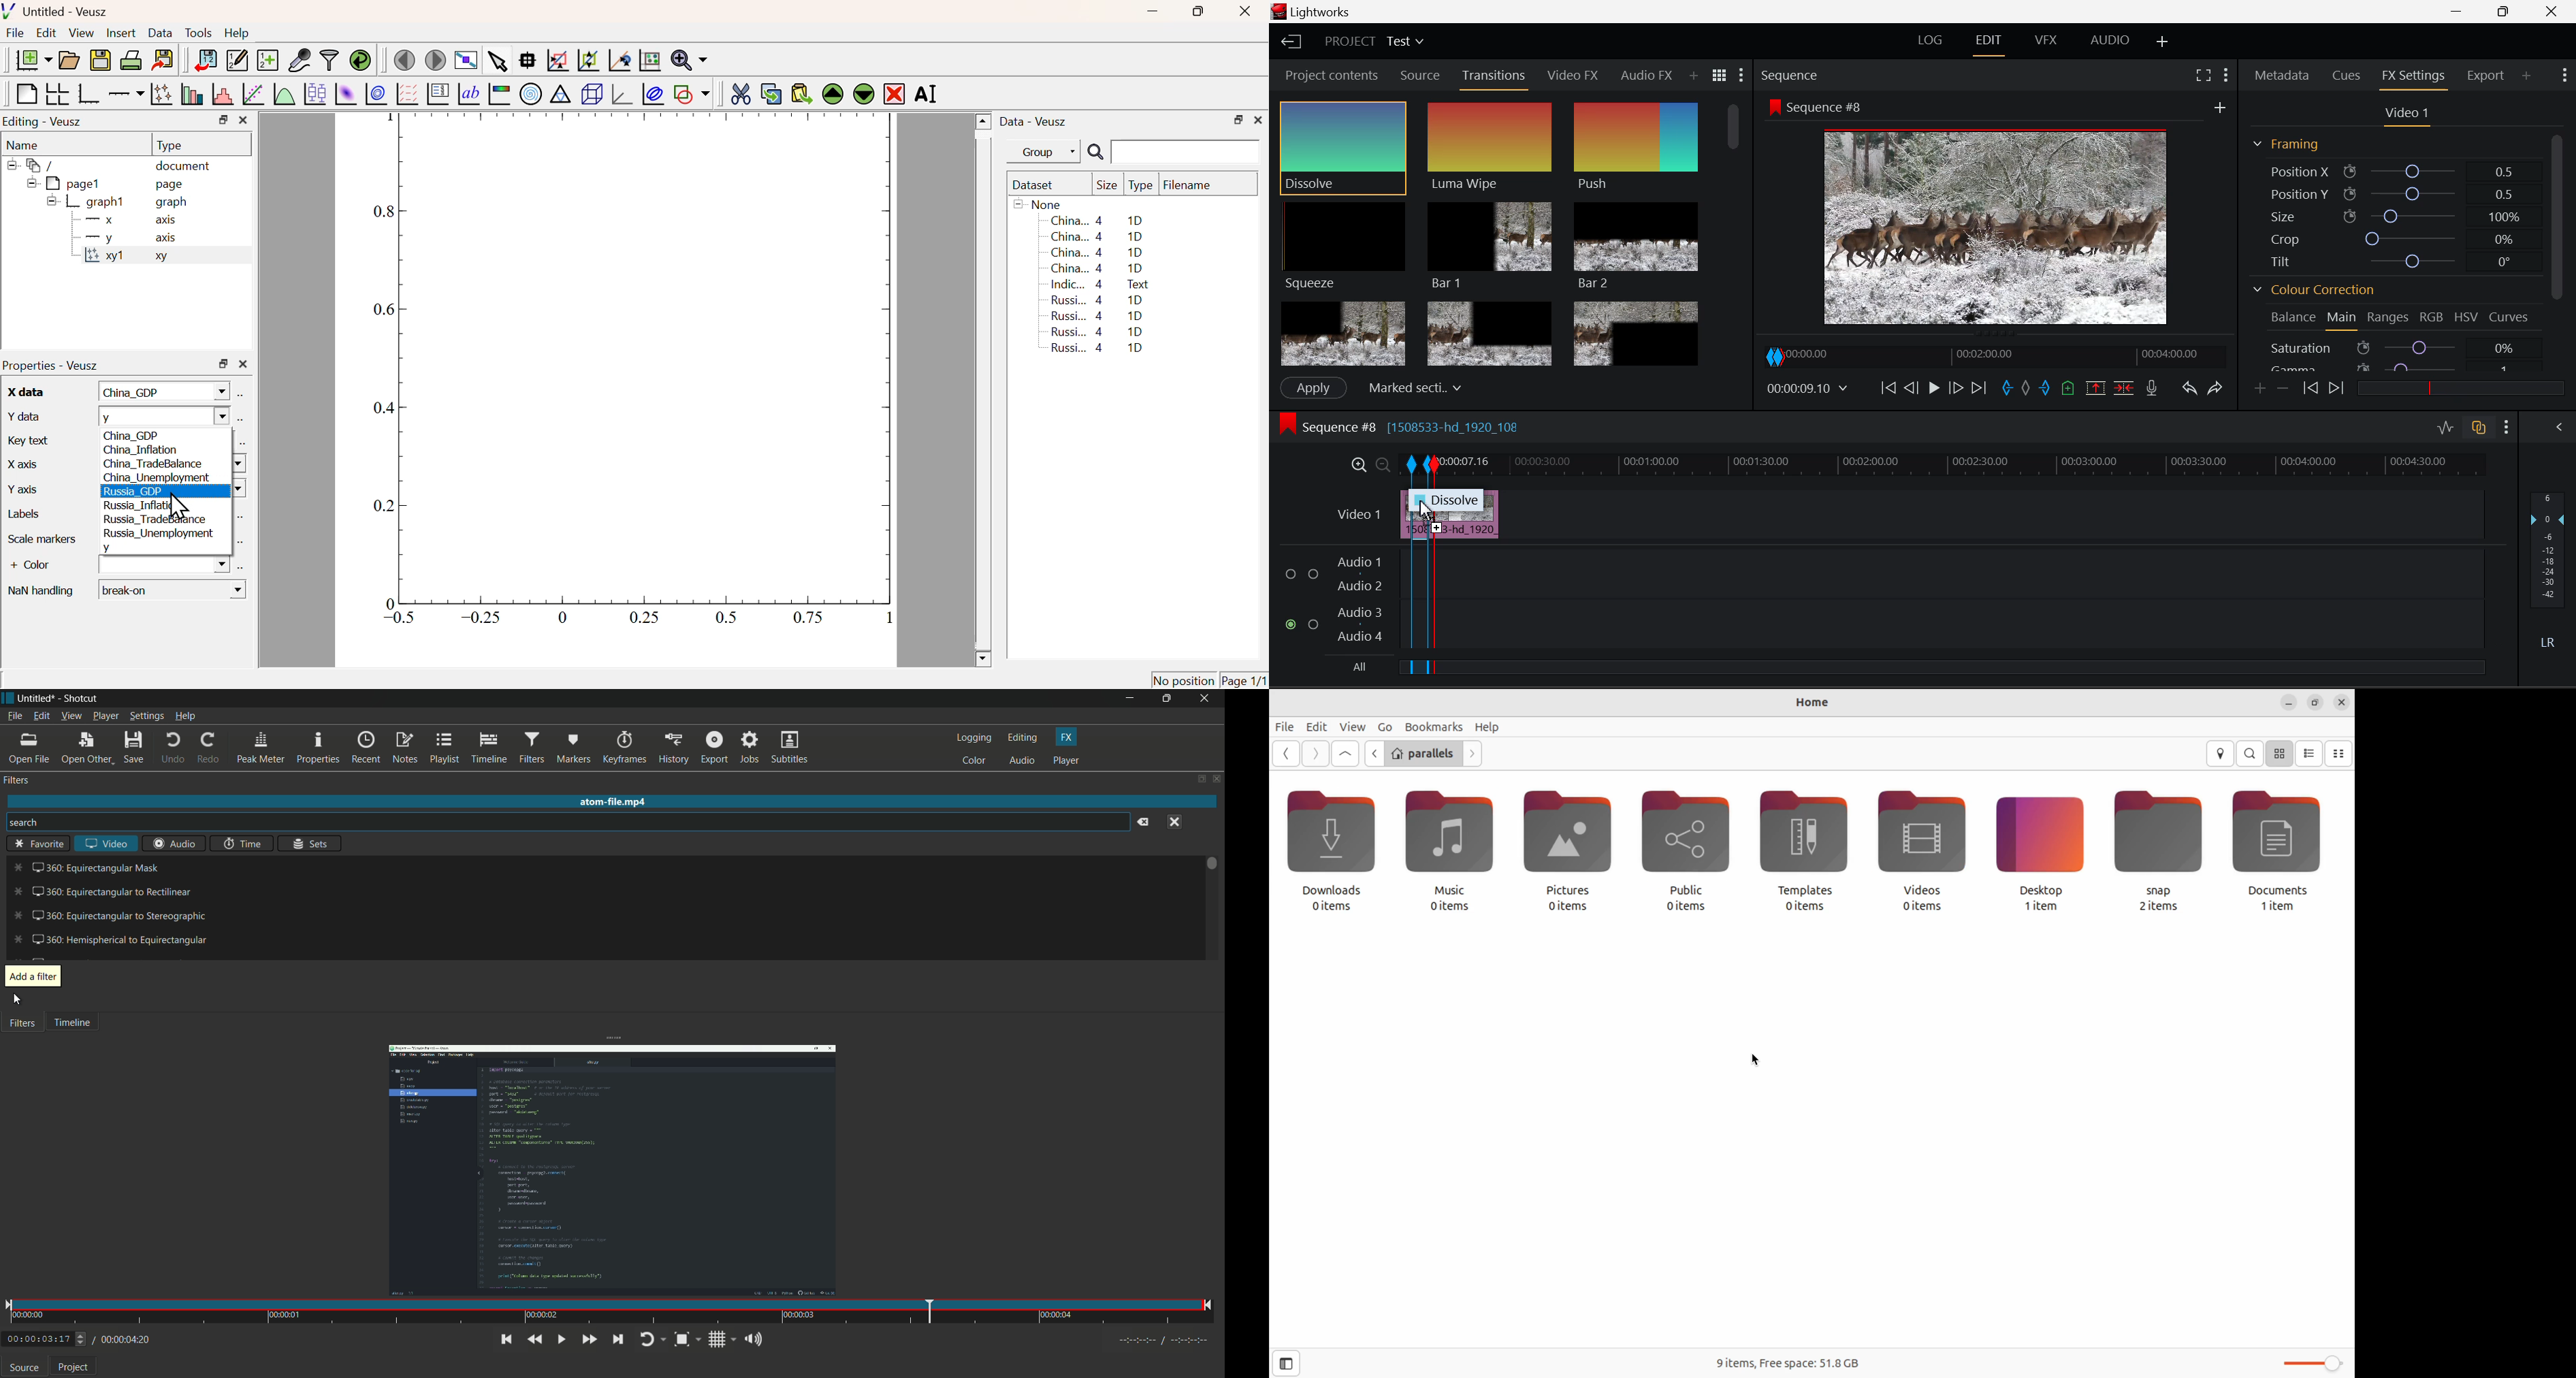  I want to click on settings menu, so click(147, 716).